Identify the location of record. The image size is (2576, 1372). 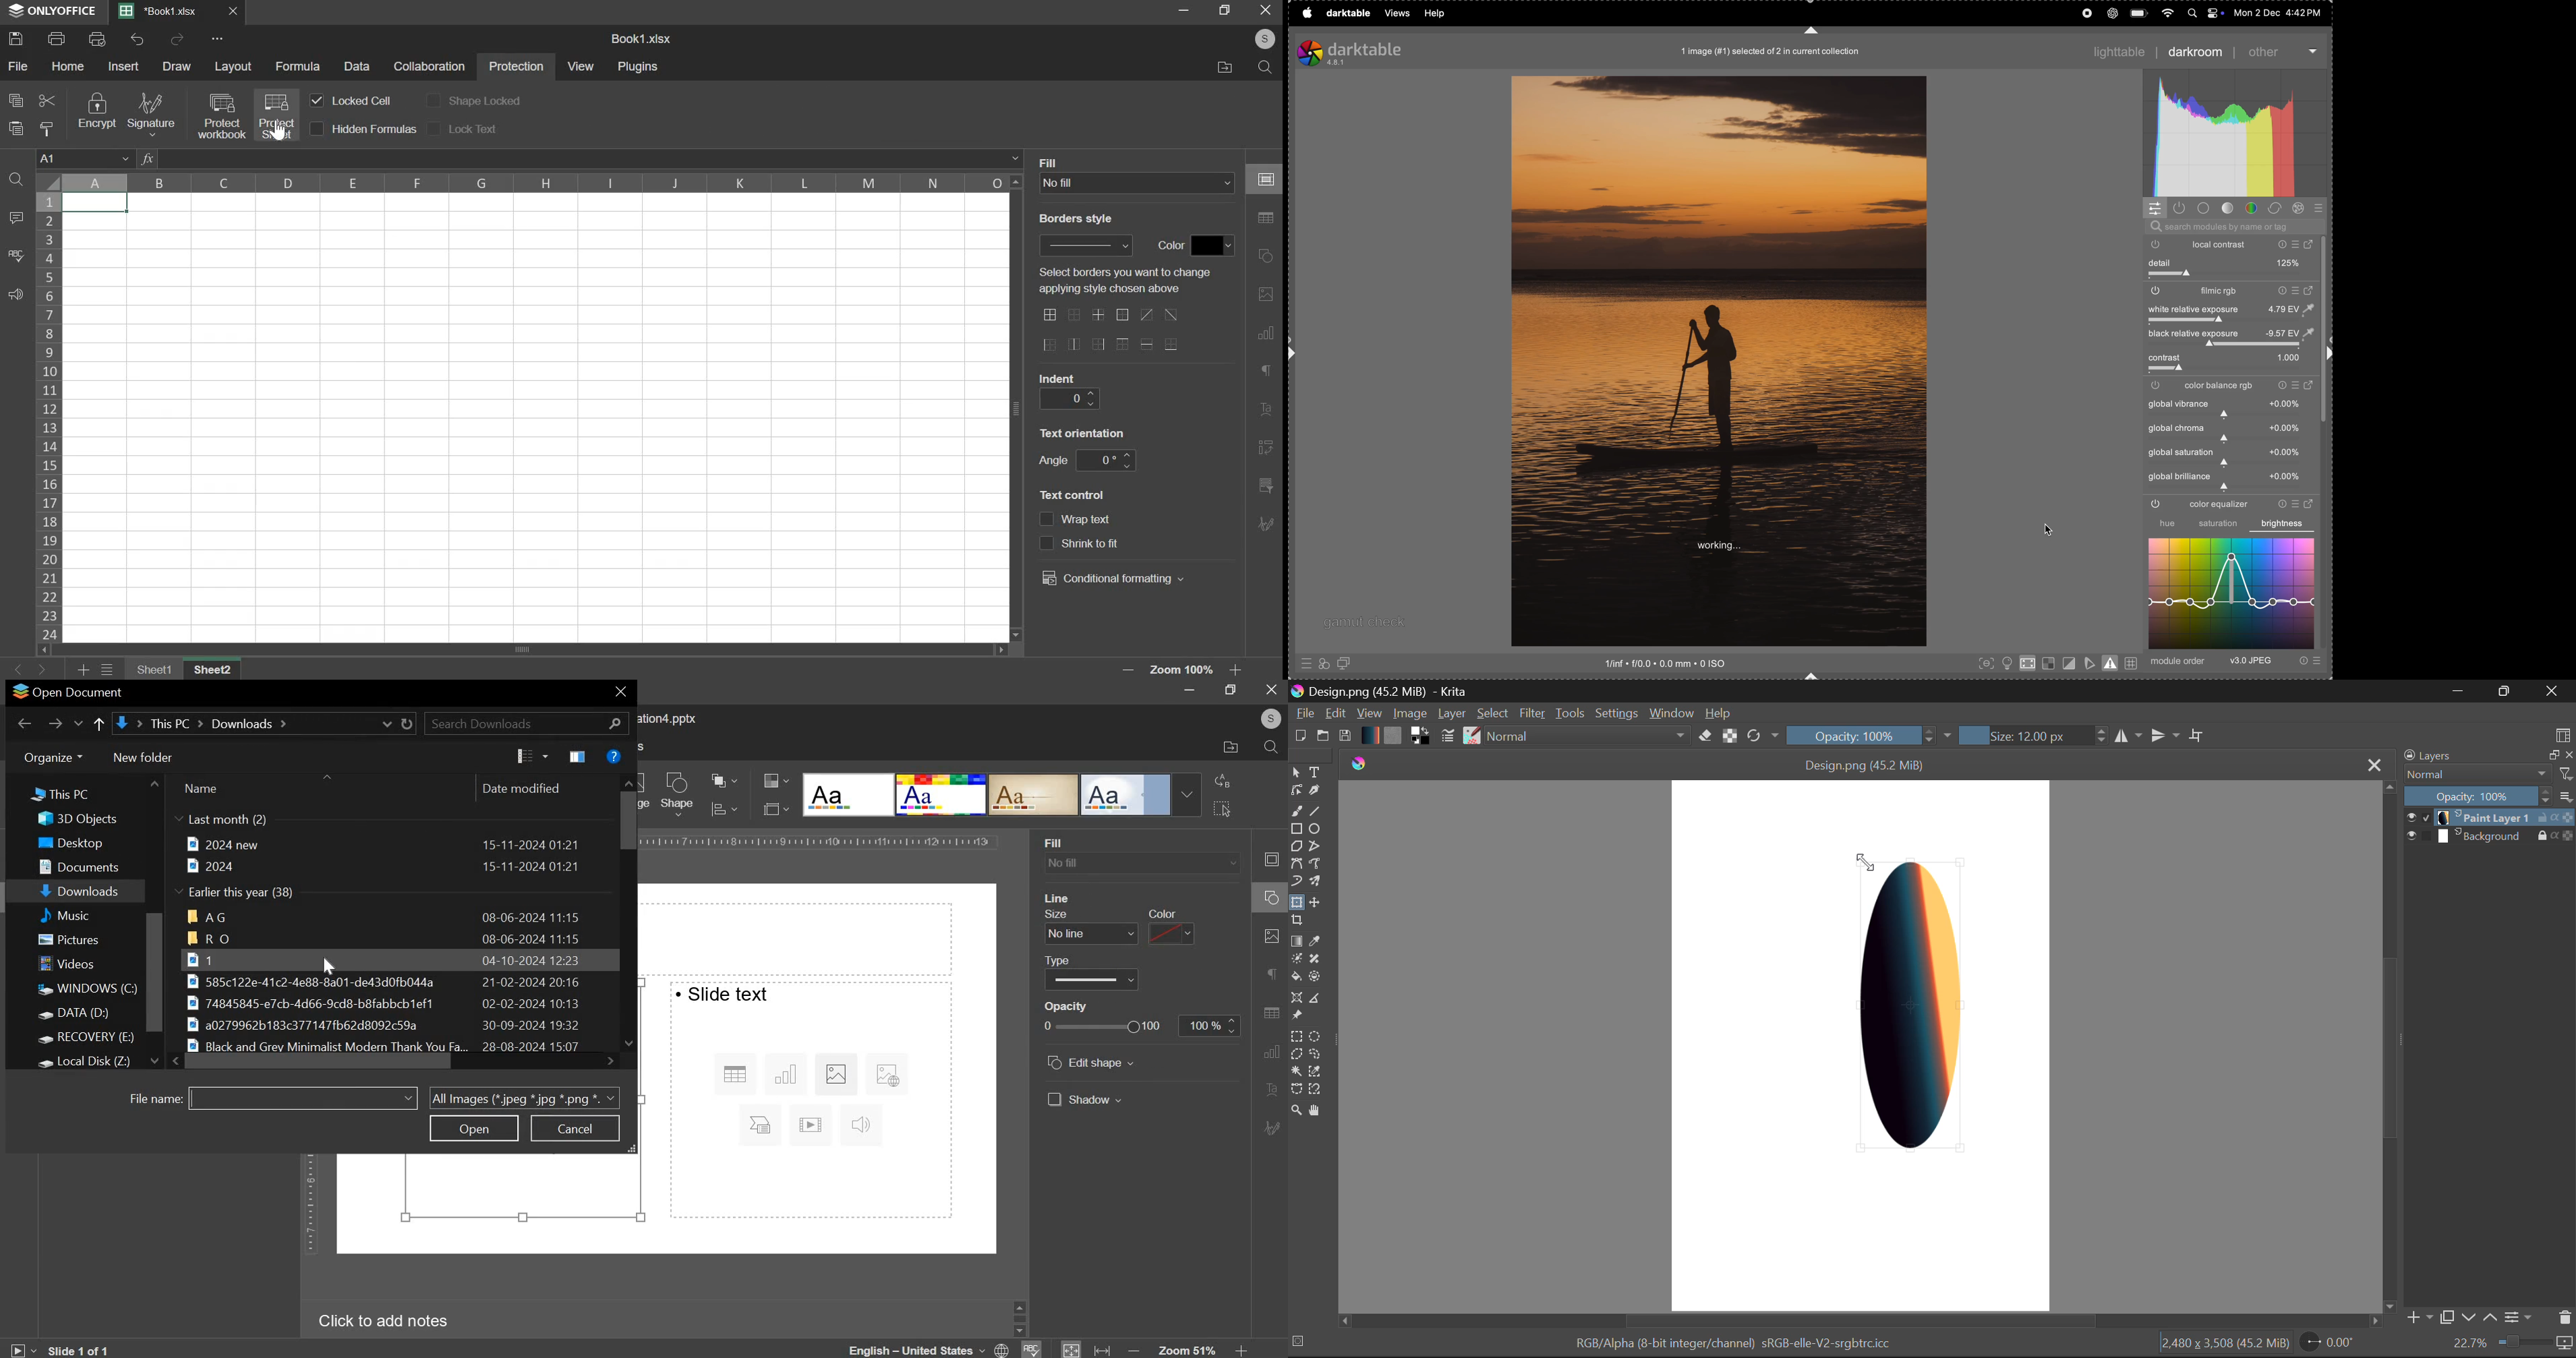
(2086, 13).